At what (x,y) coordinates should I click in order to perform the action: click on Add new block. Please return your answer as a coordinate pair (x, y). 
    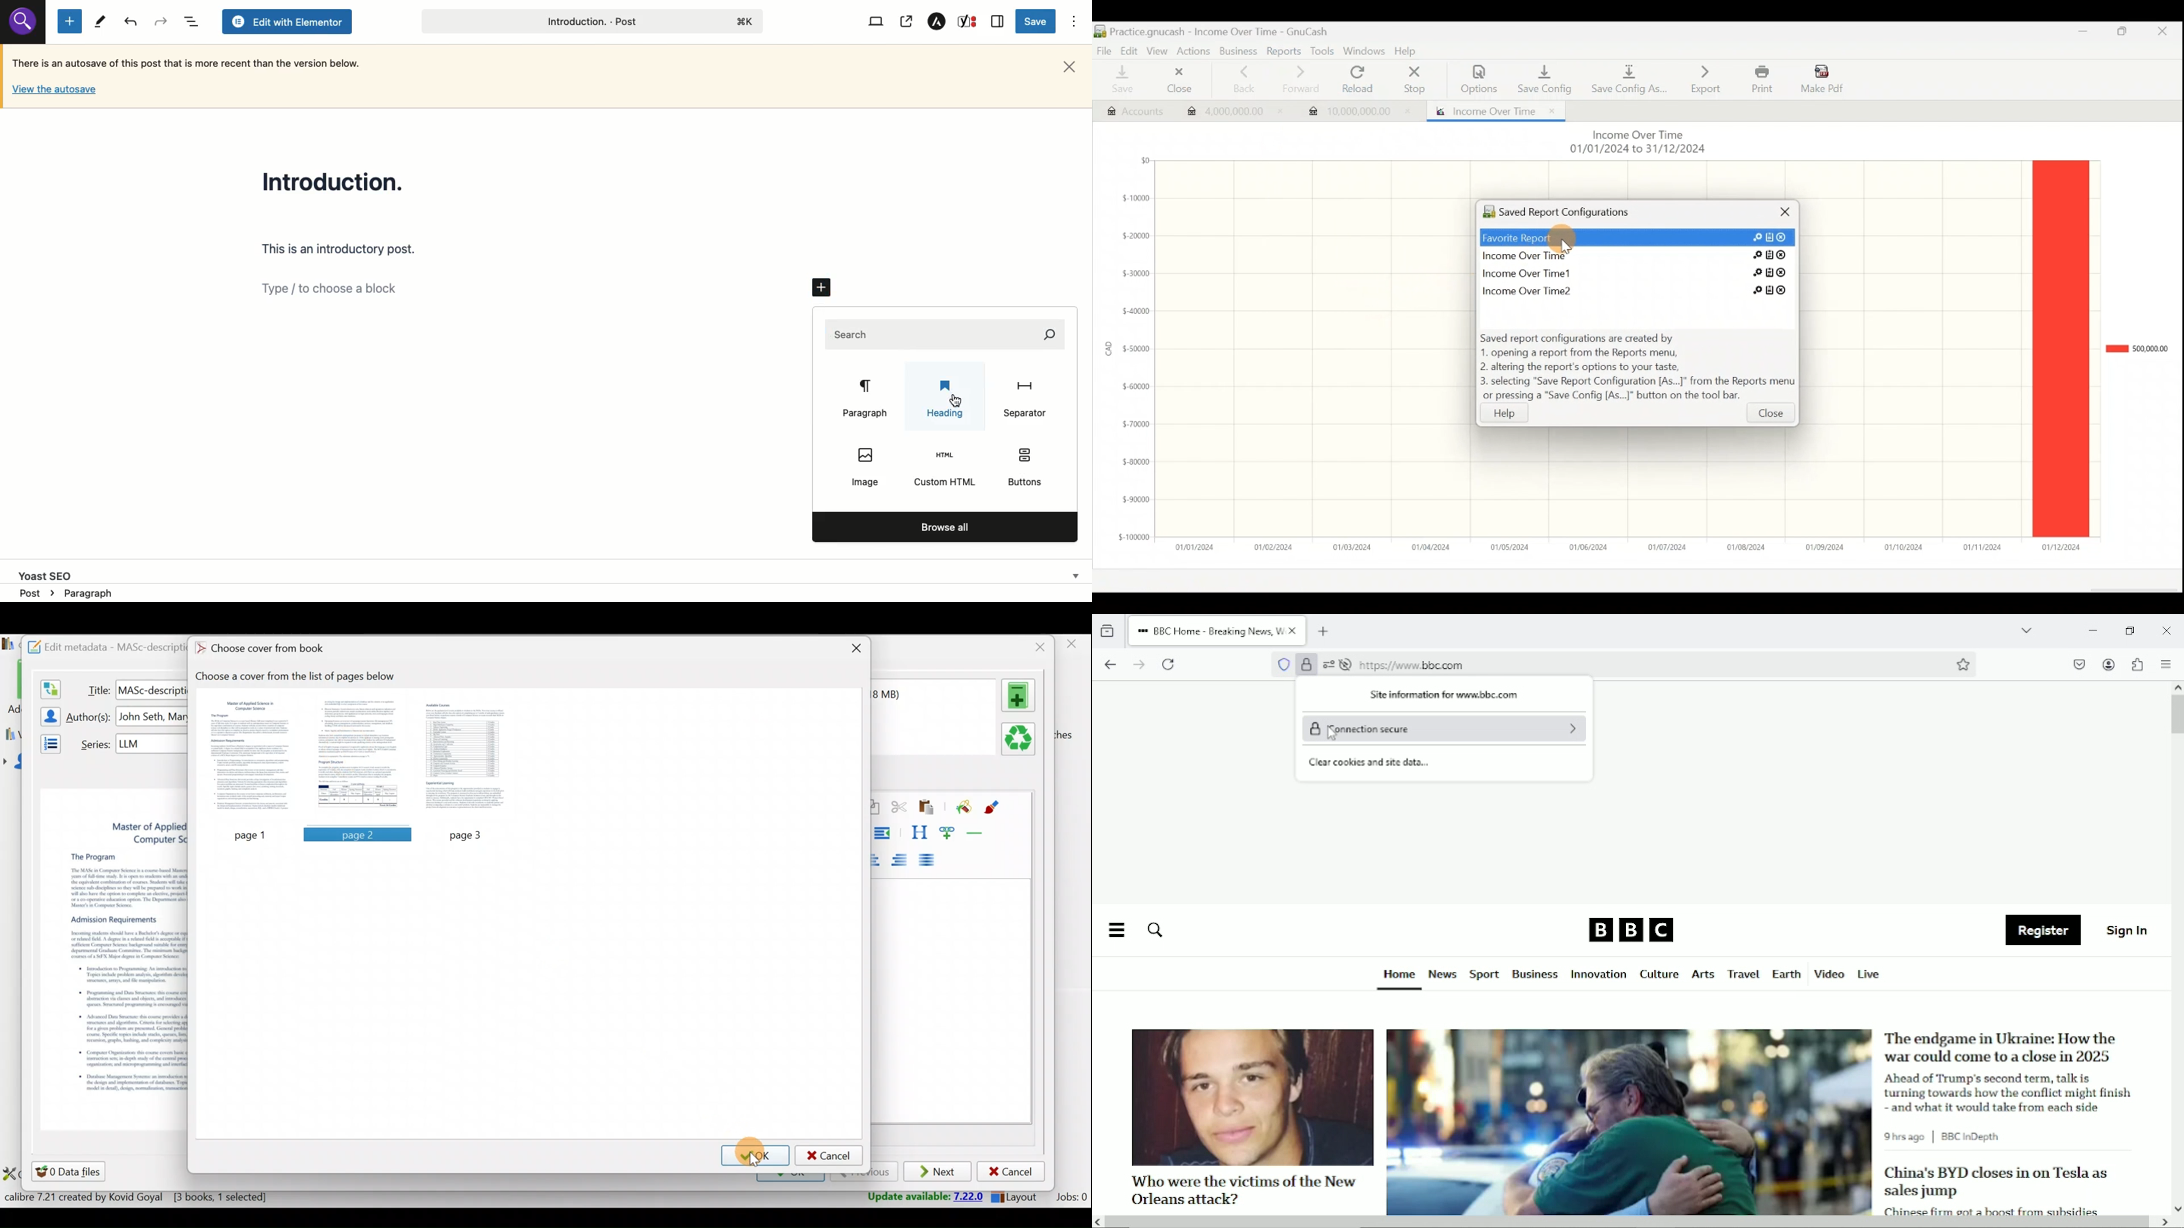
    Looking at the image, I should click on (823, 289).